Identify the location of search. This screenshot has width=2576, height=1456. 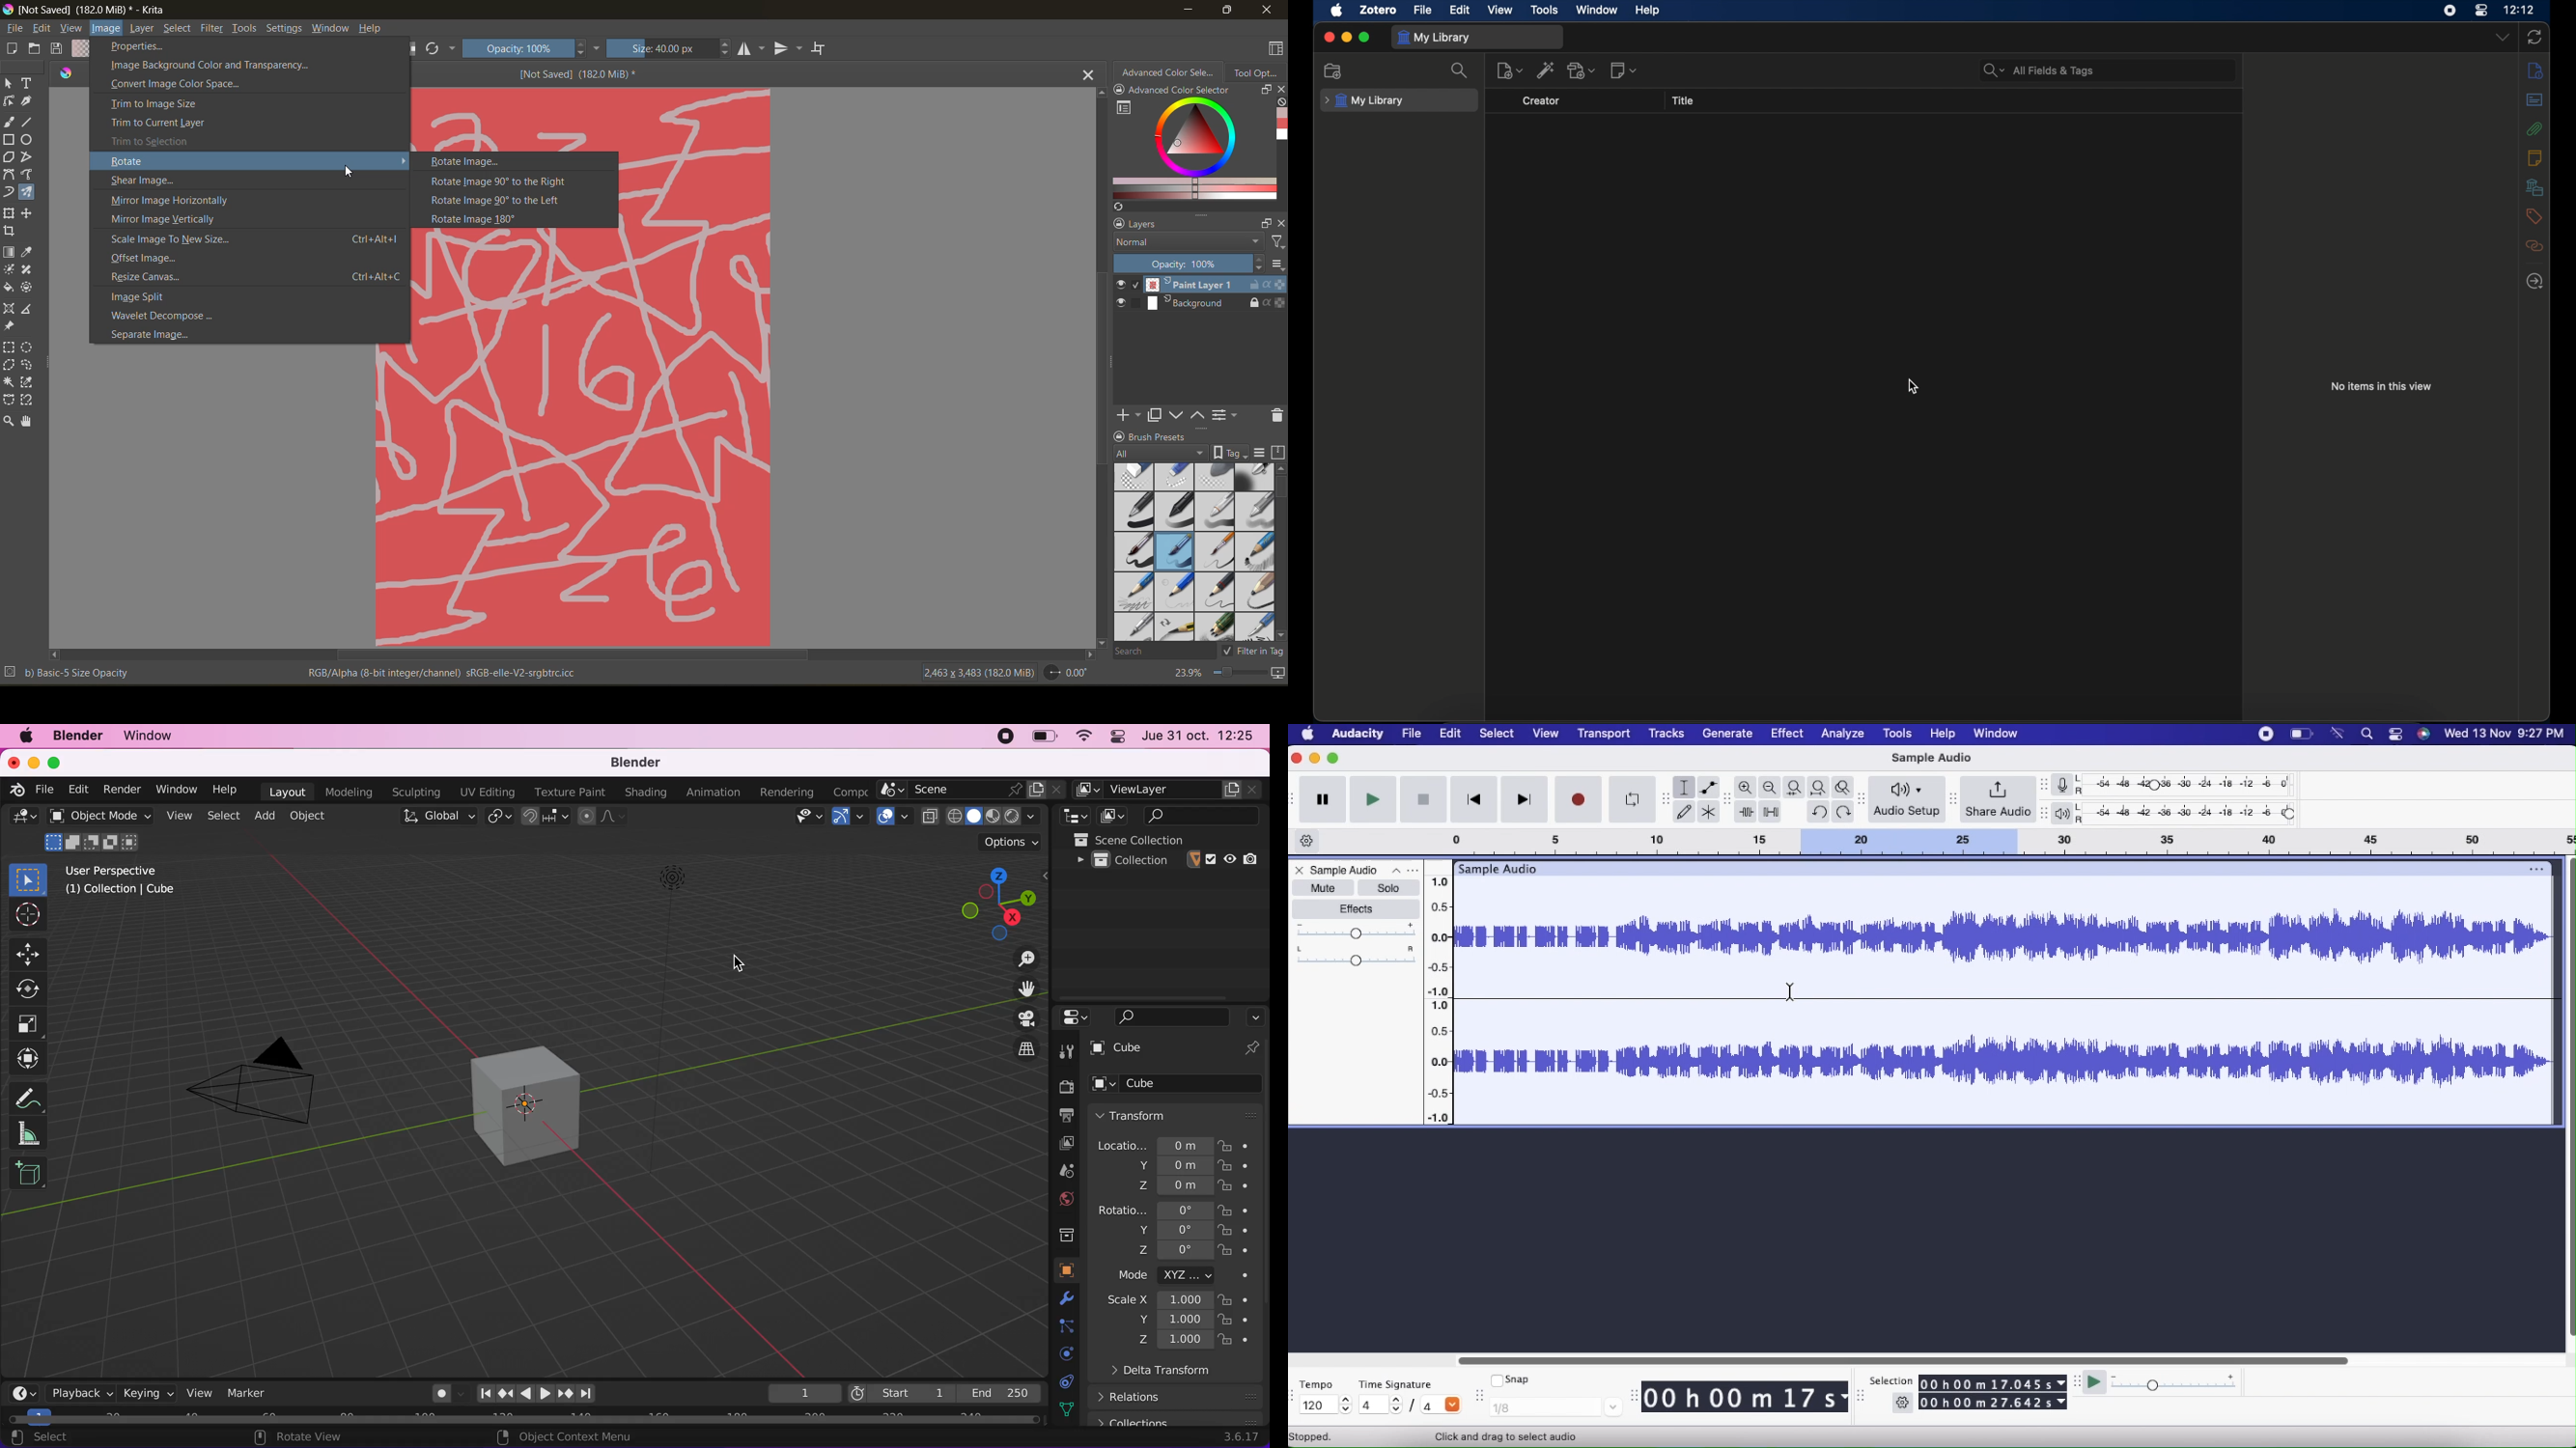
(1460, 70).